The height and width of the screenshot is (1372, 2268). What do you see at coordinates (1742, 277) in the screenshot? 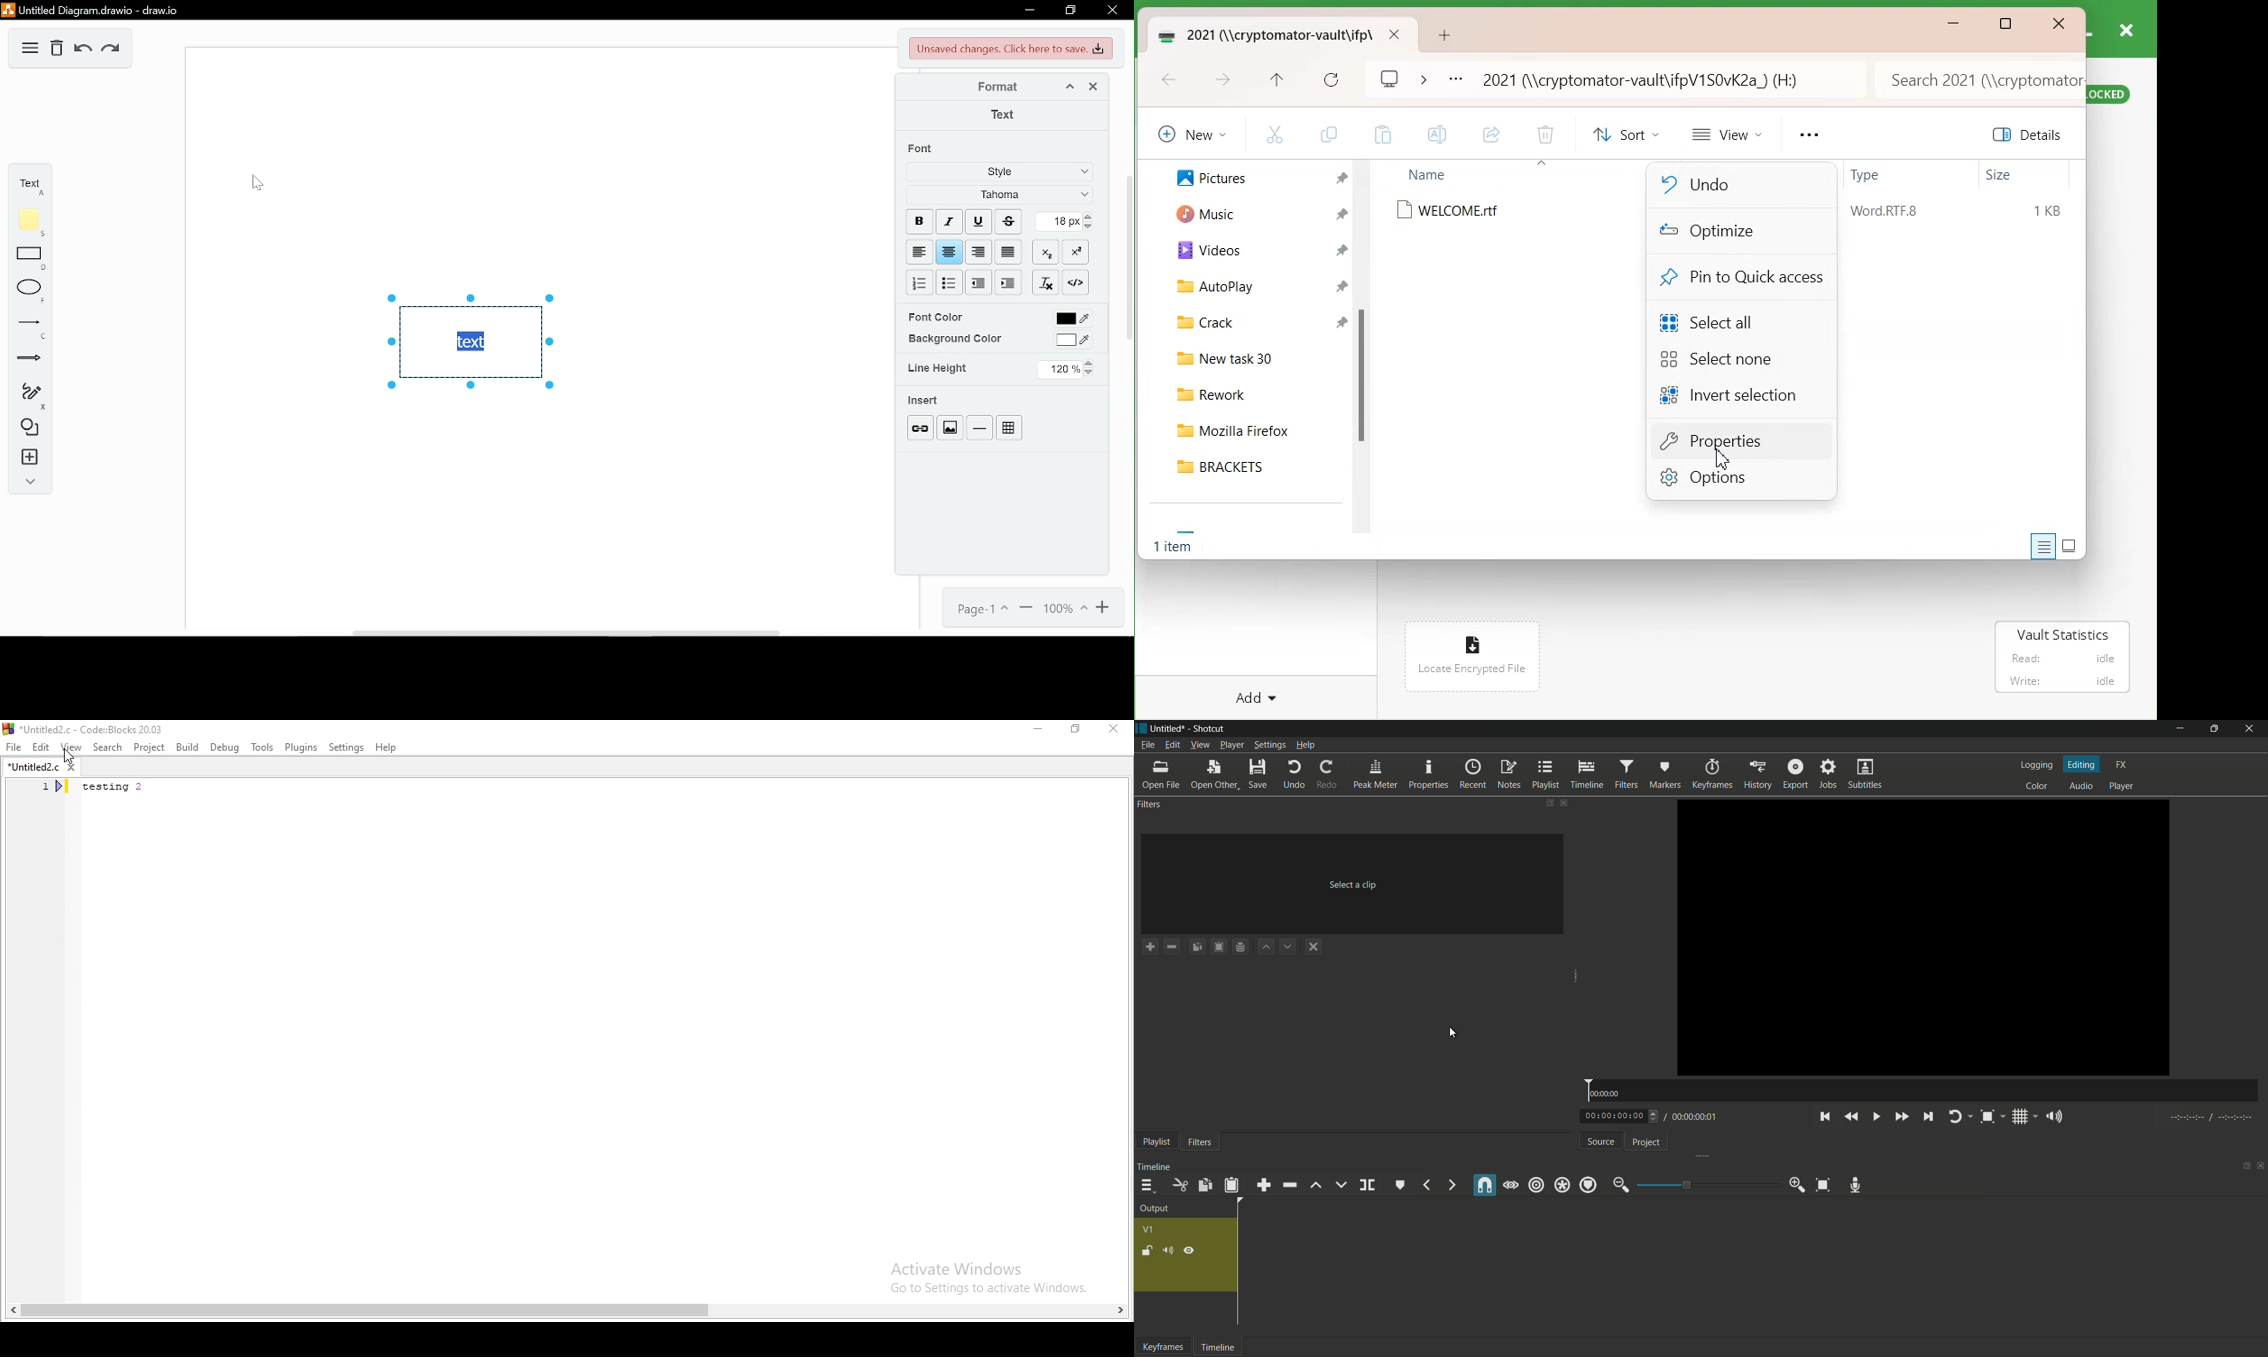
I see `Pin to Quick access` at bounding box center [1742, 277].